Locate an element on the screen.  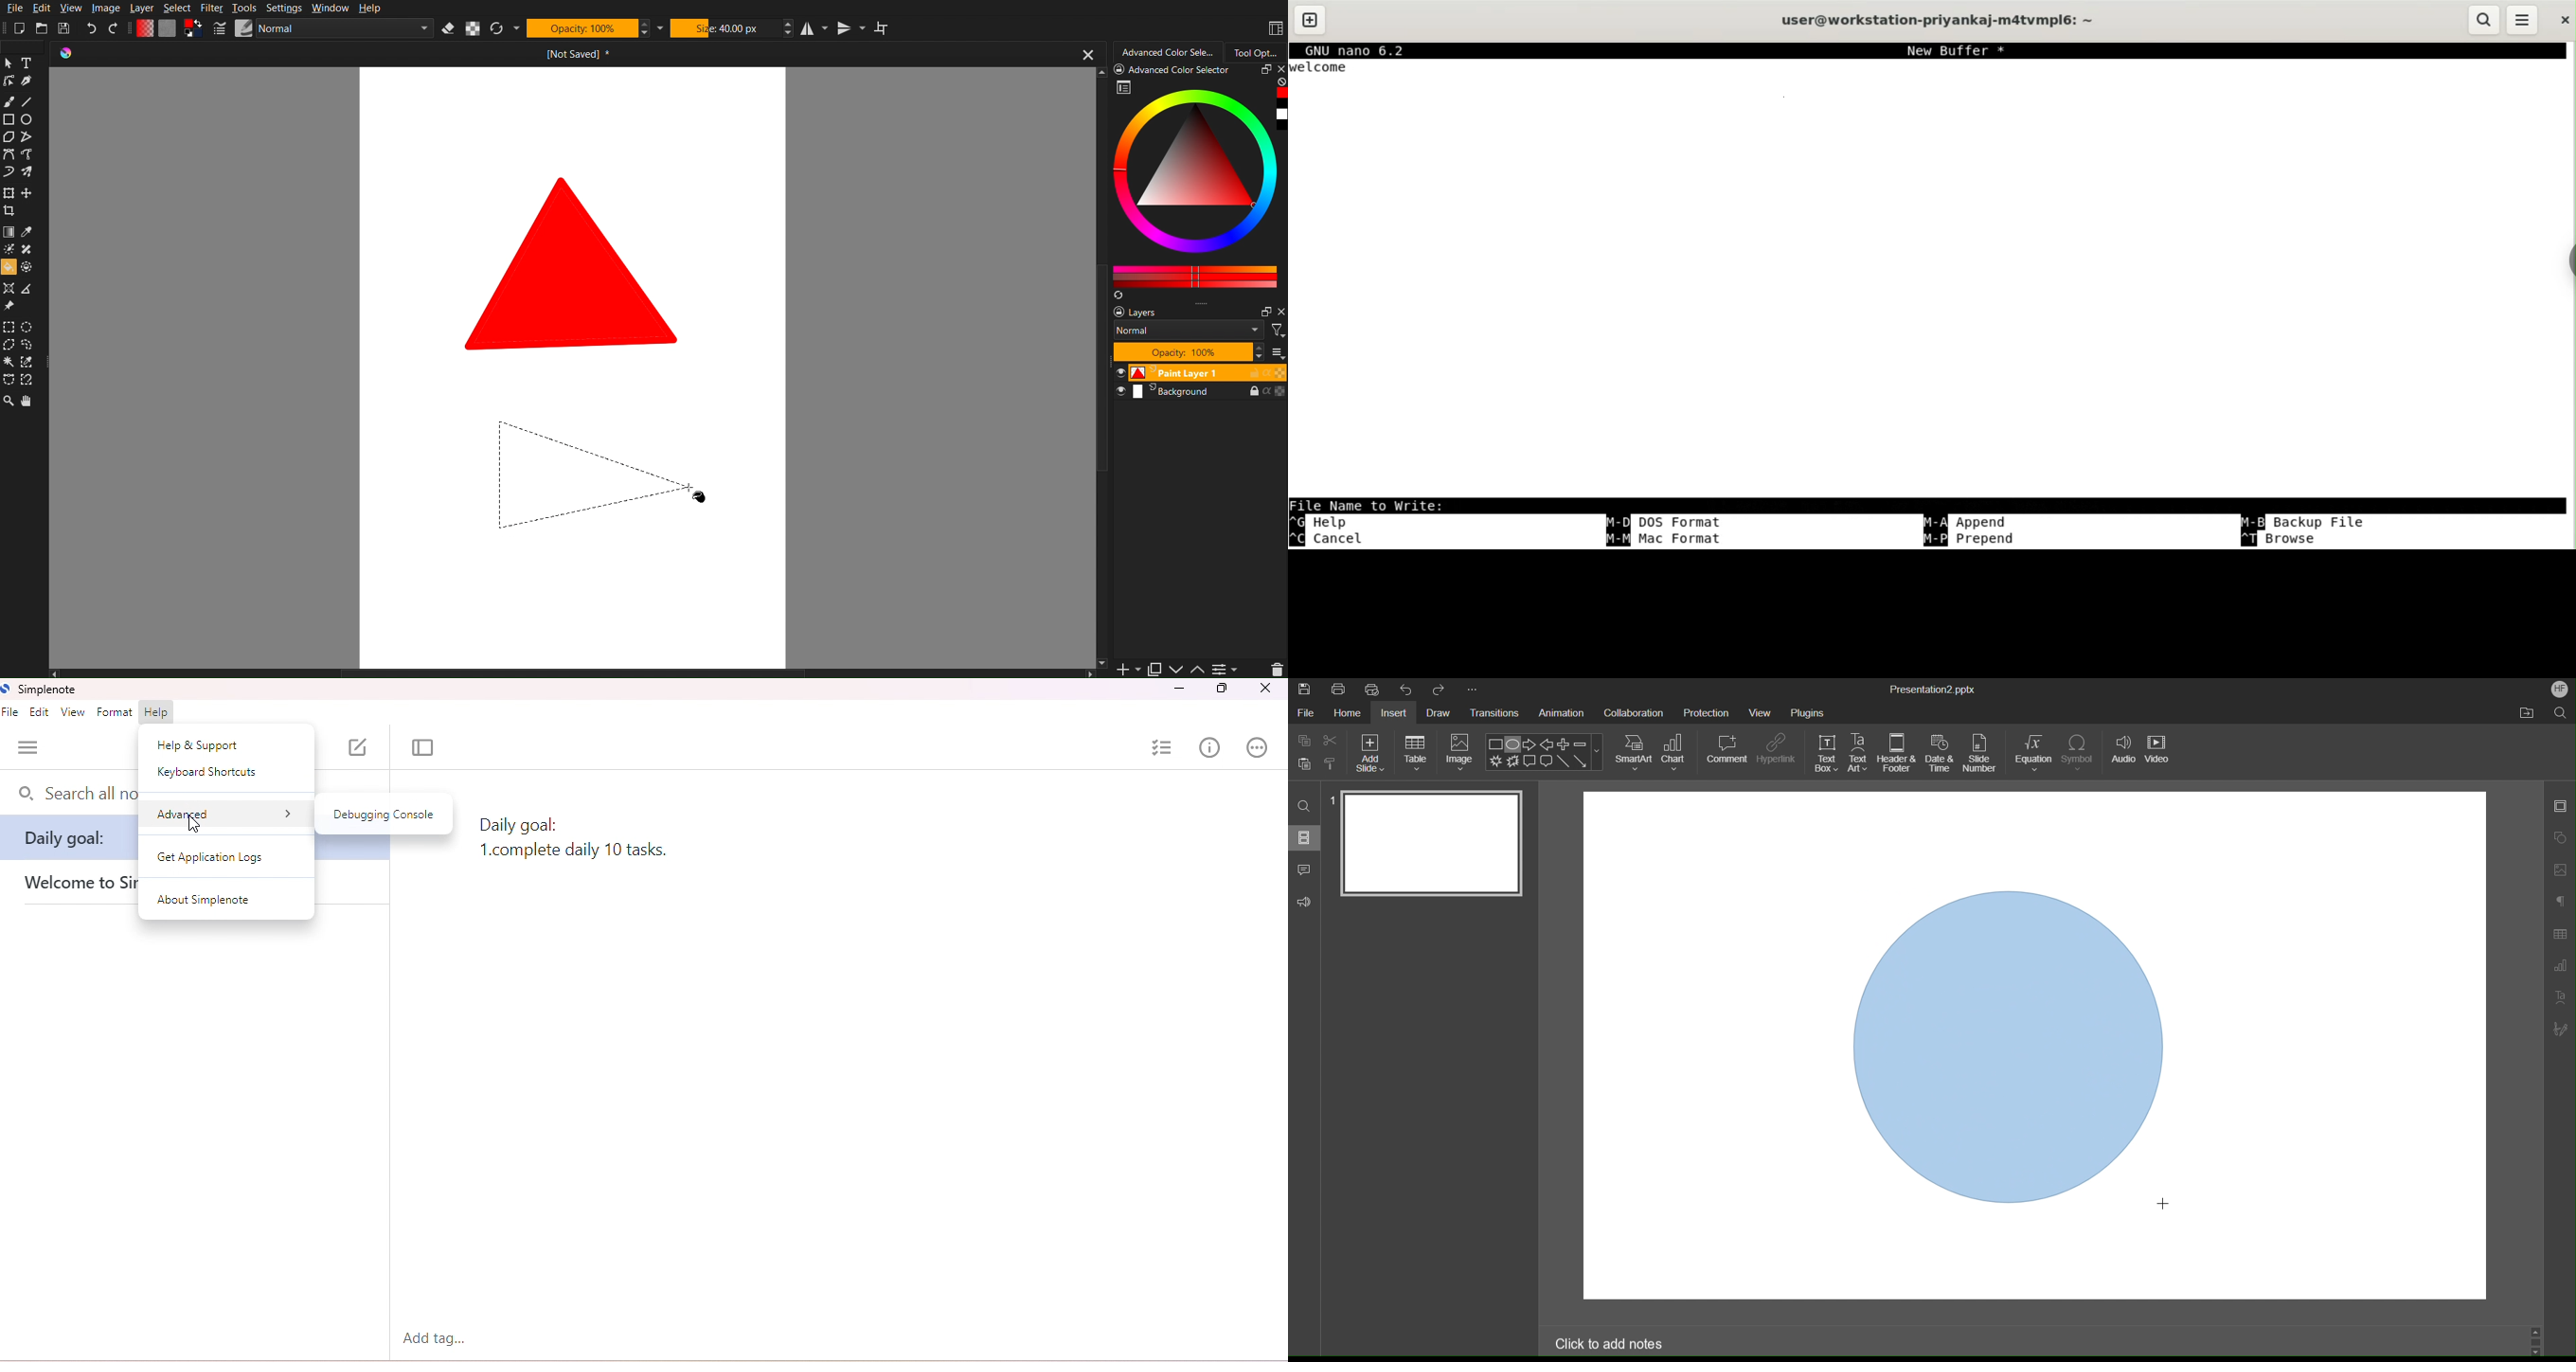
Polygon is located at coordinates (8, 138).